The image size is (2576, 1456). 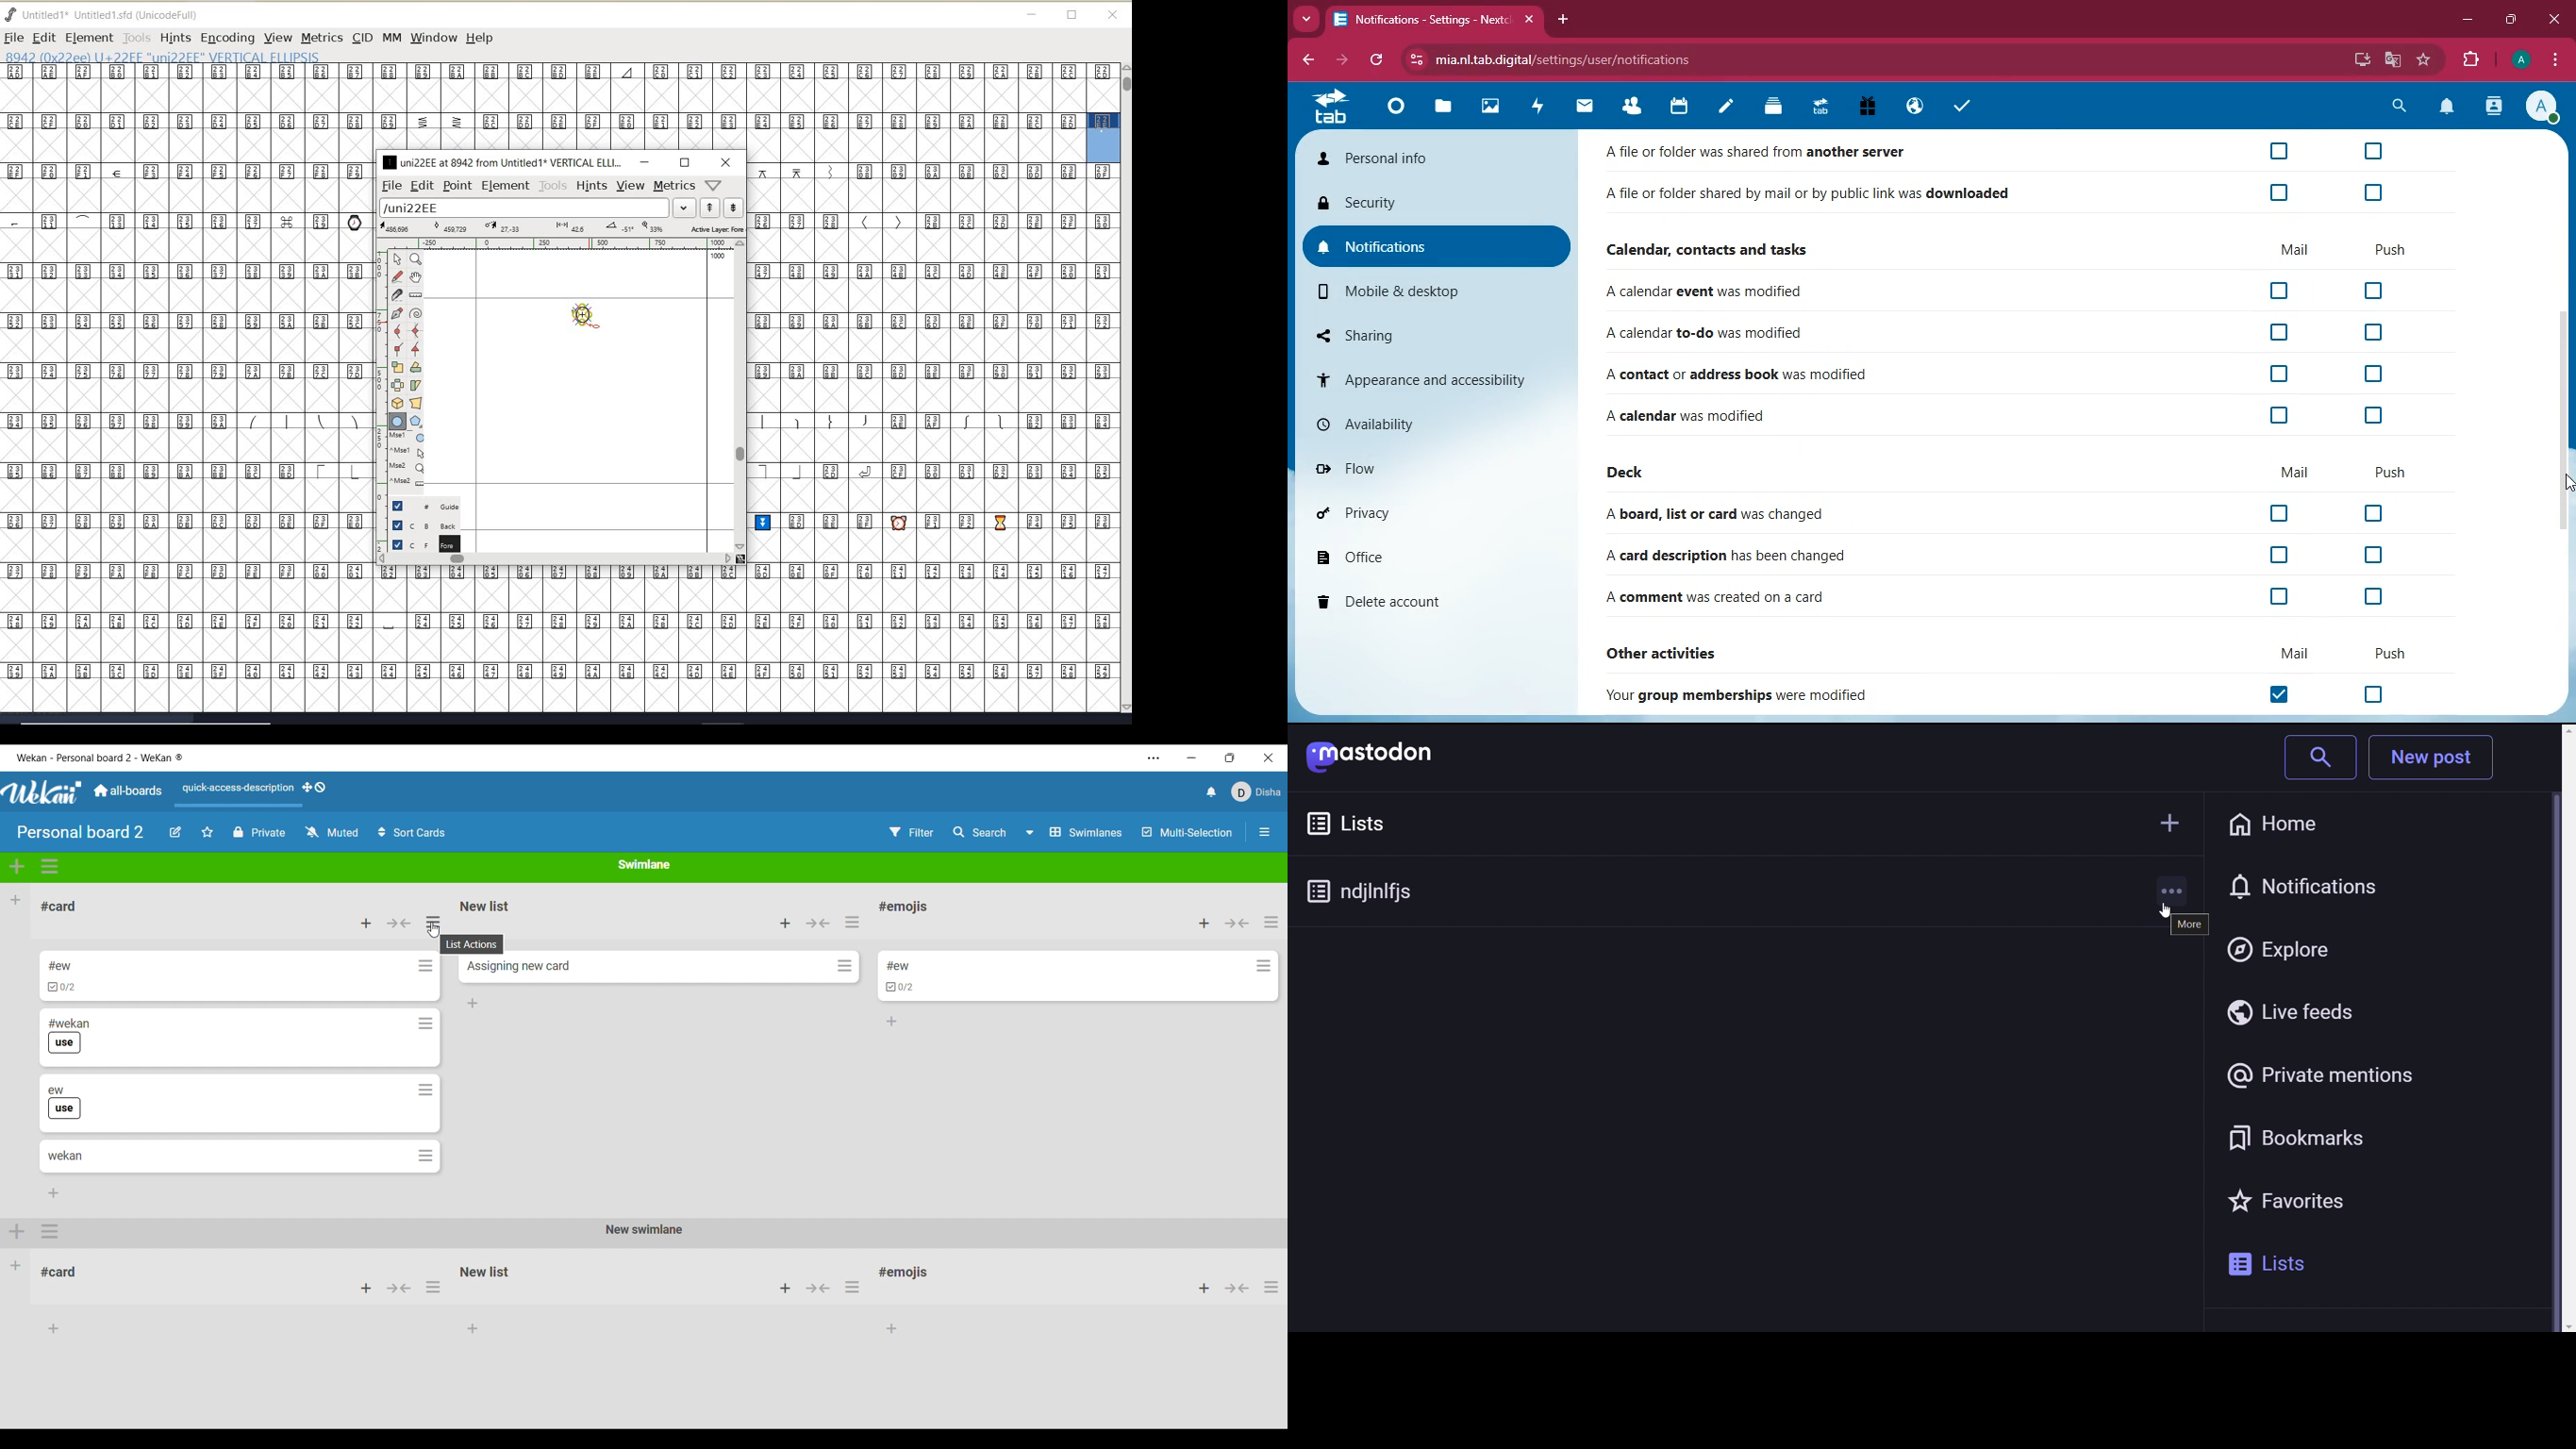 I want to click on Current account, so click(x=1257, y=791).